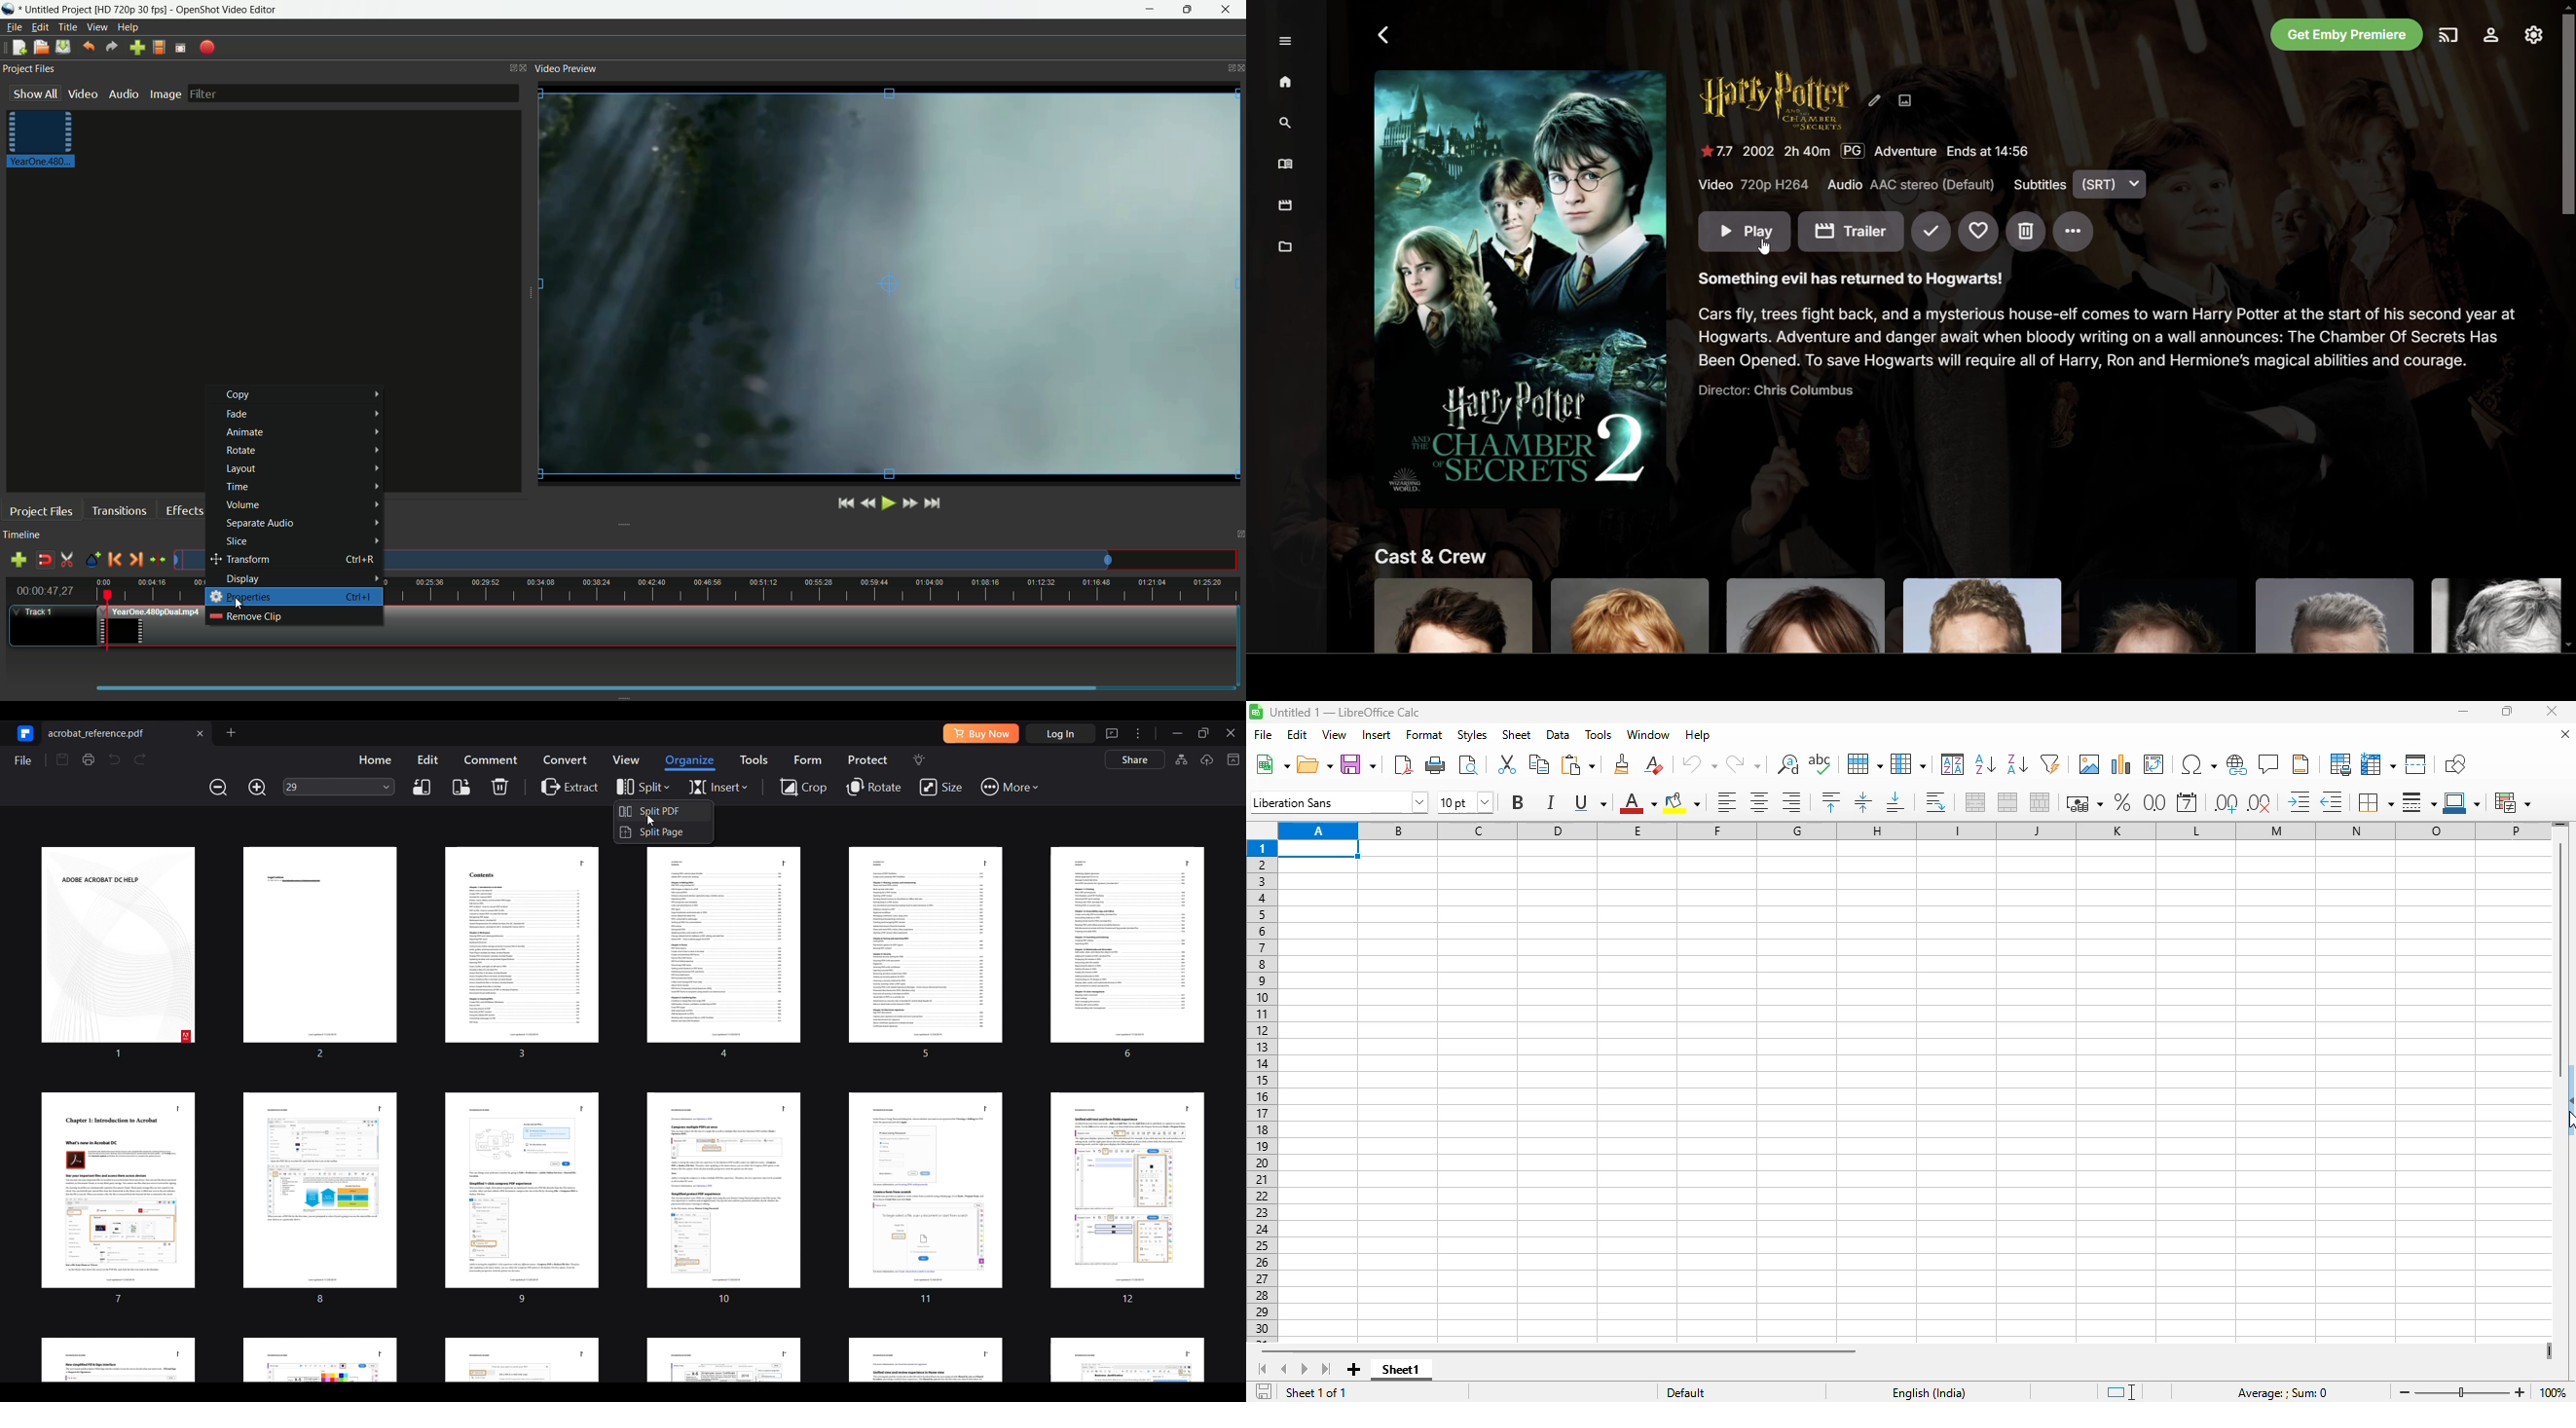  What do you see at coordinates (302, 579) in the screenshot?
I see `display` at bounding box center [302, 579].